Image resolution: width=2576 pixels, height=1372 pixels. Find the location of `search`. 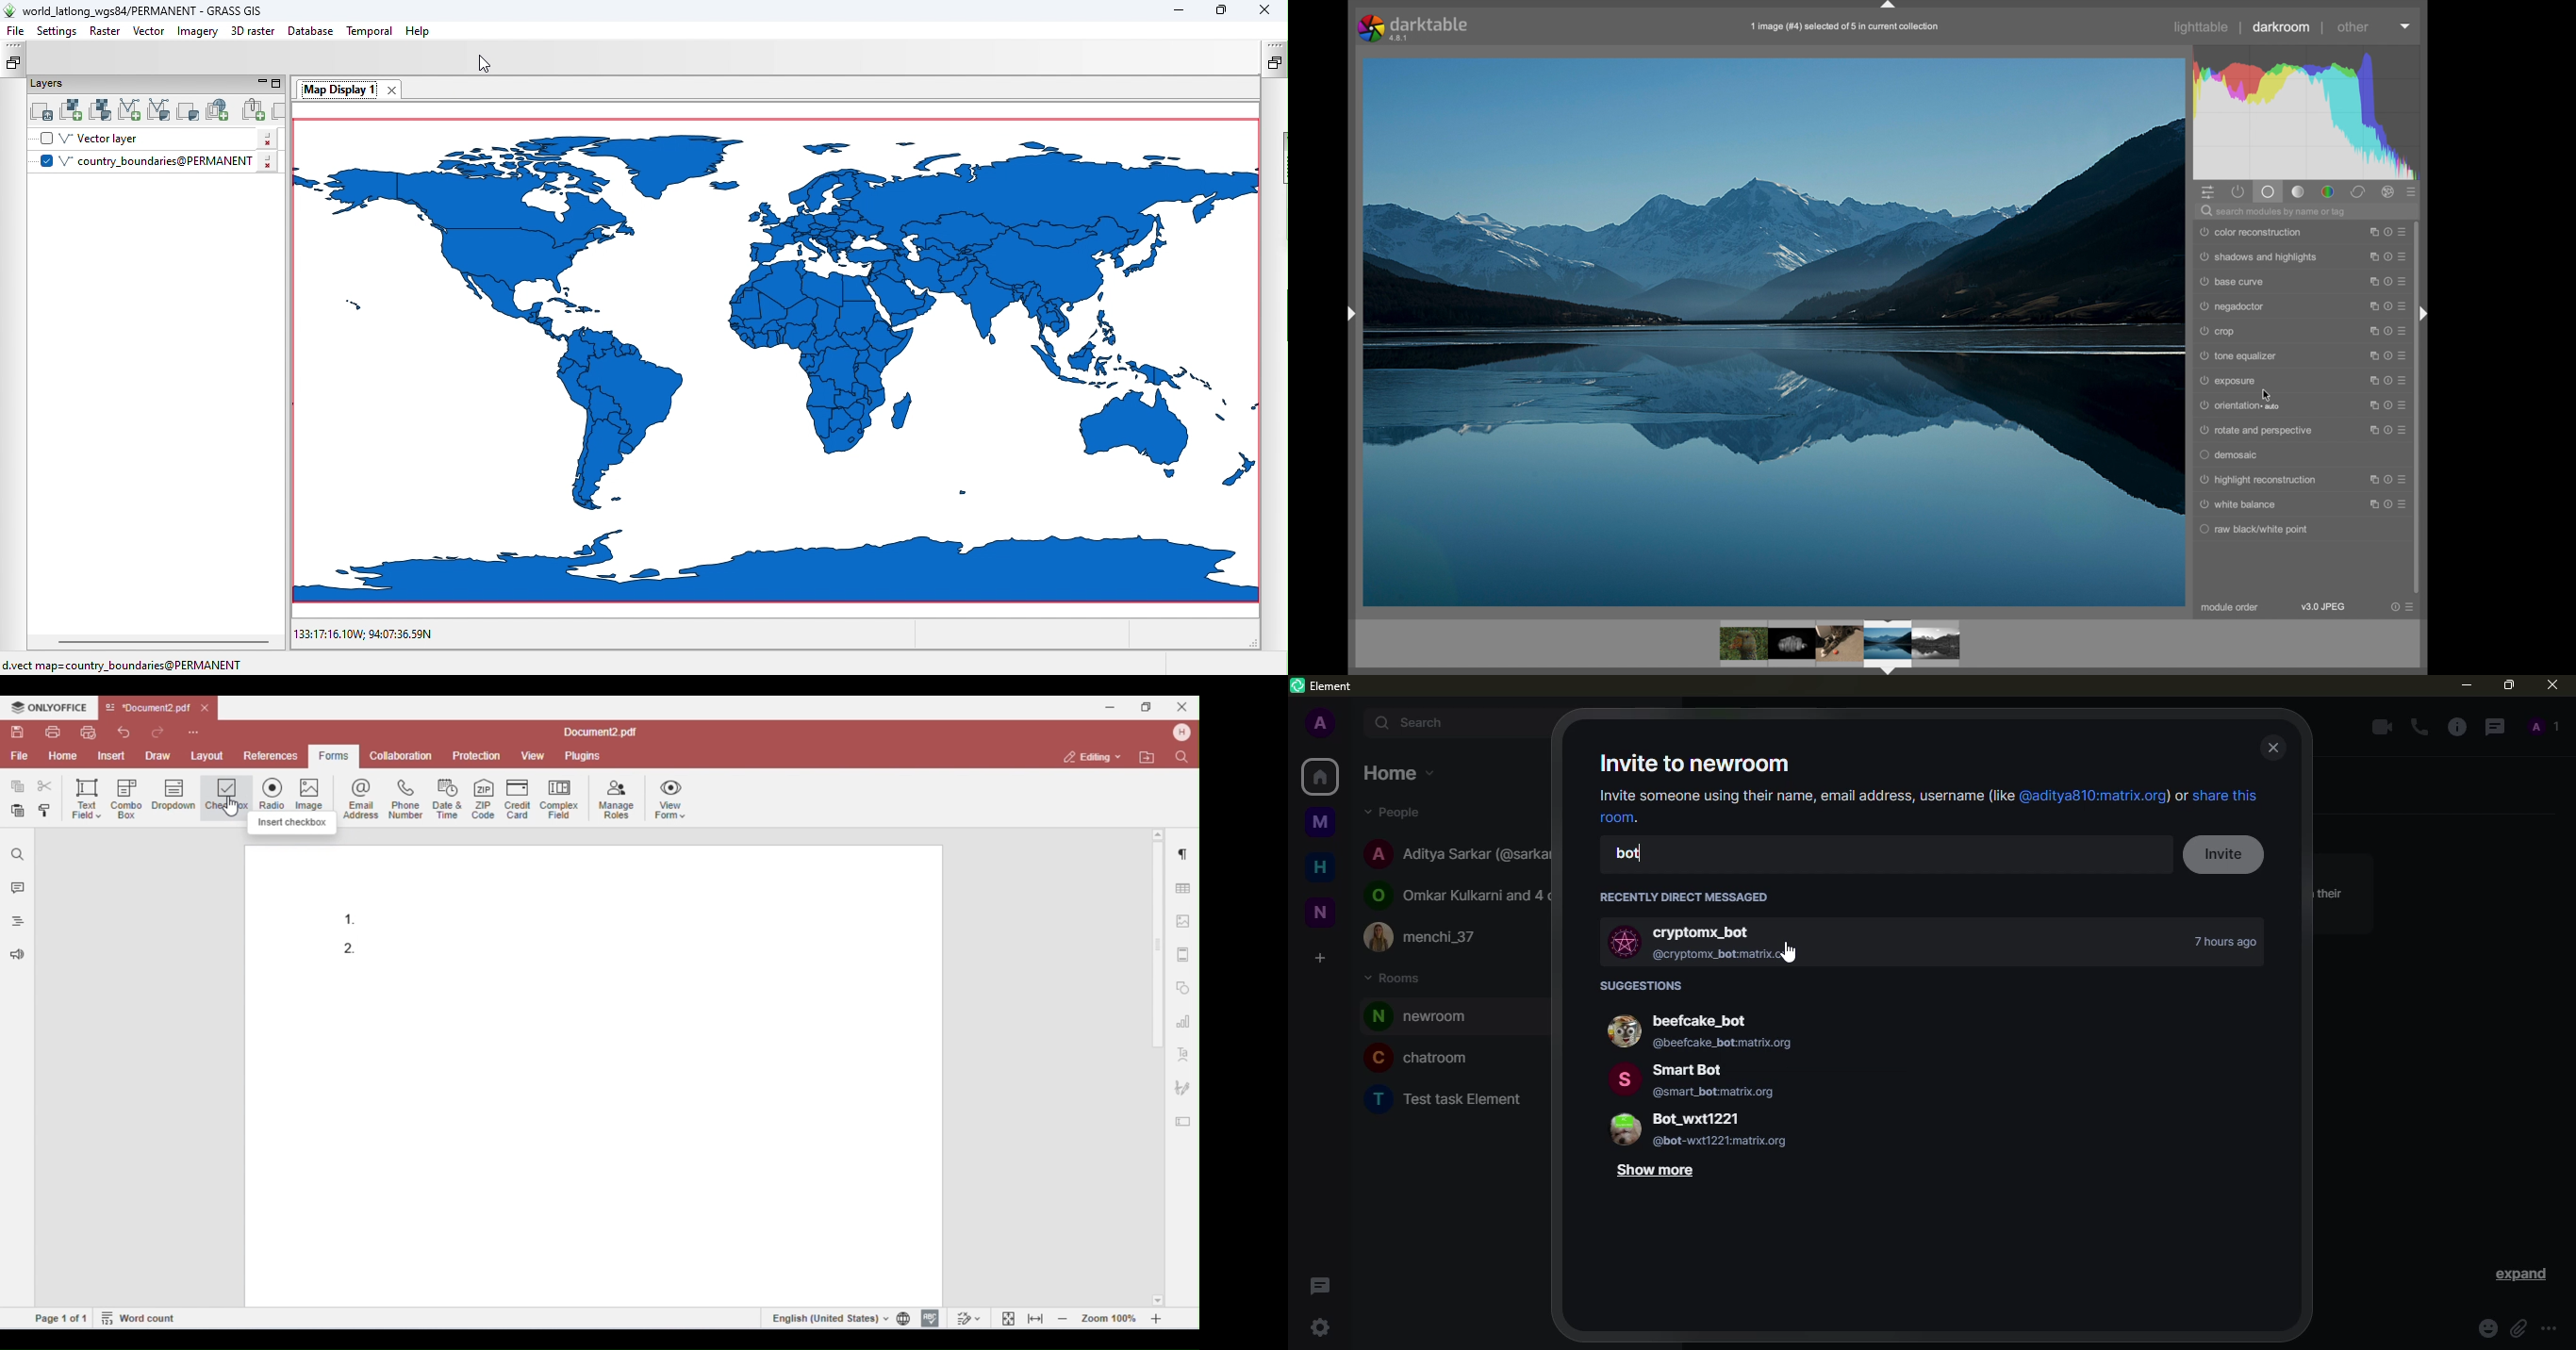

search is located at coordinates (1425, 723).